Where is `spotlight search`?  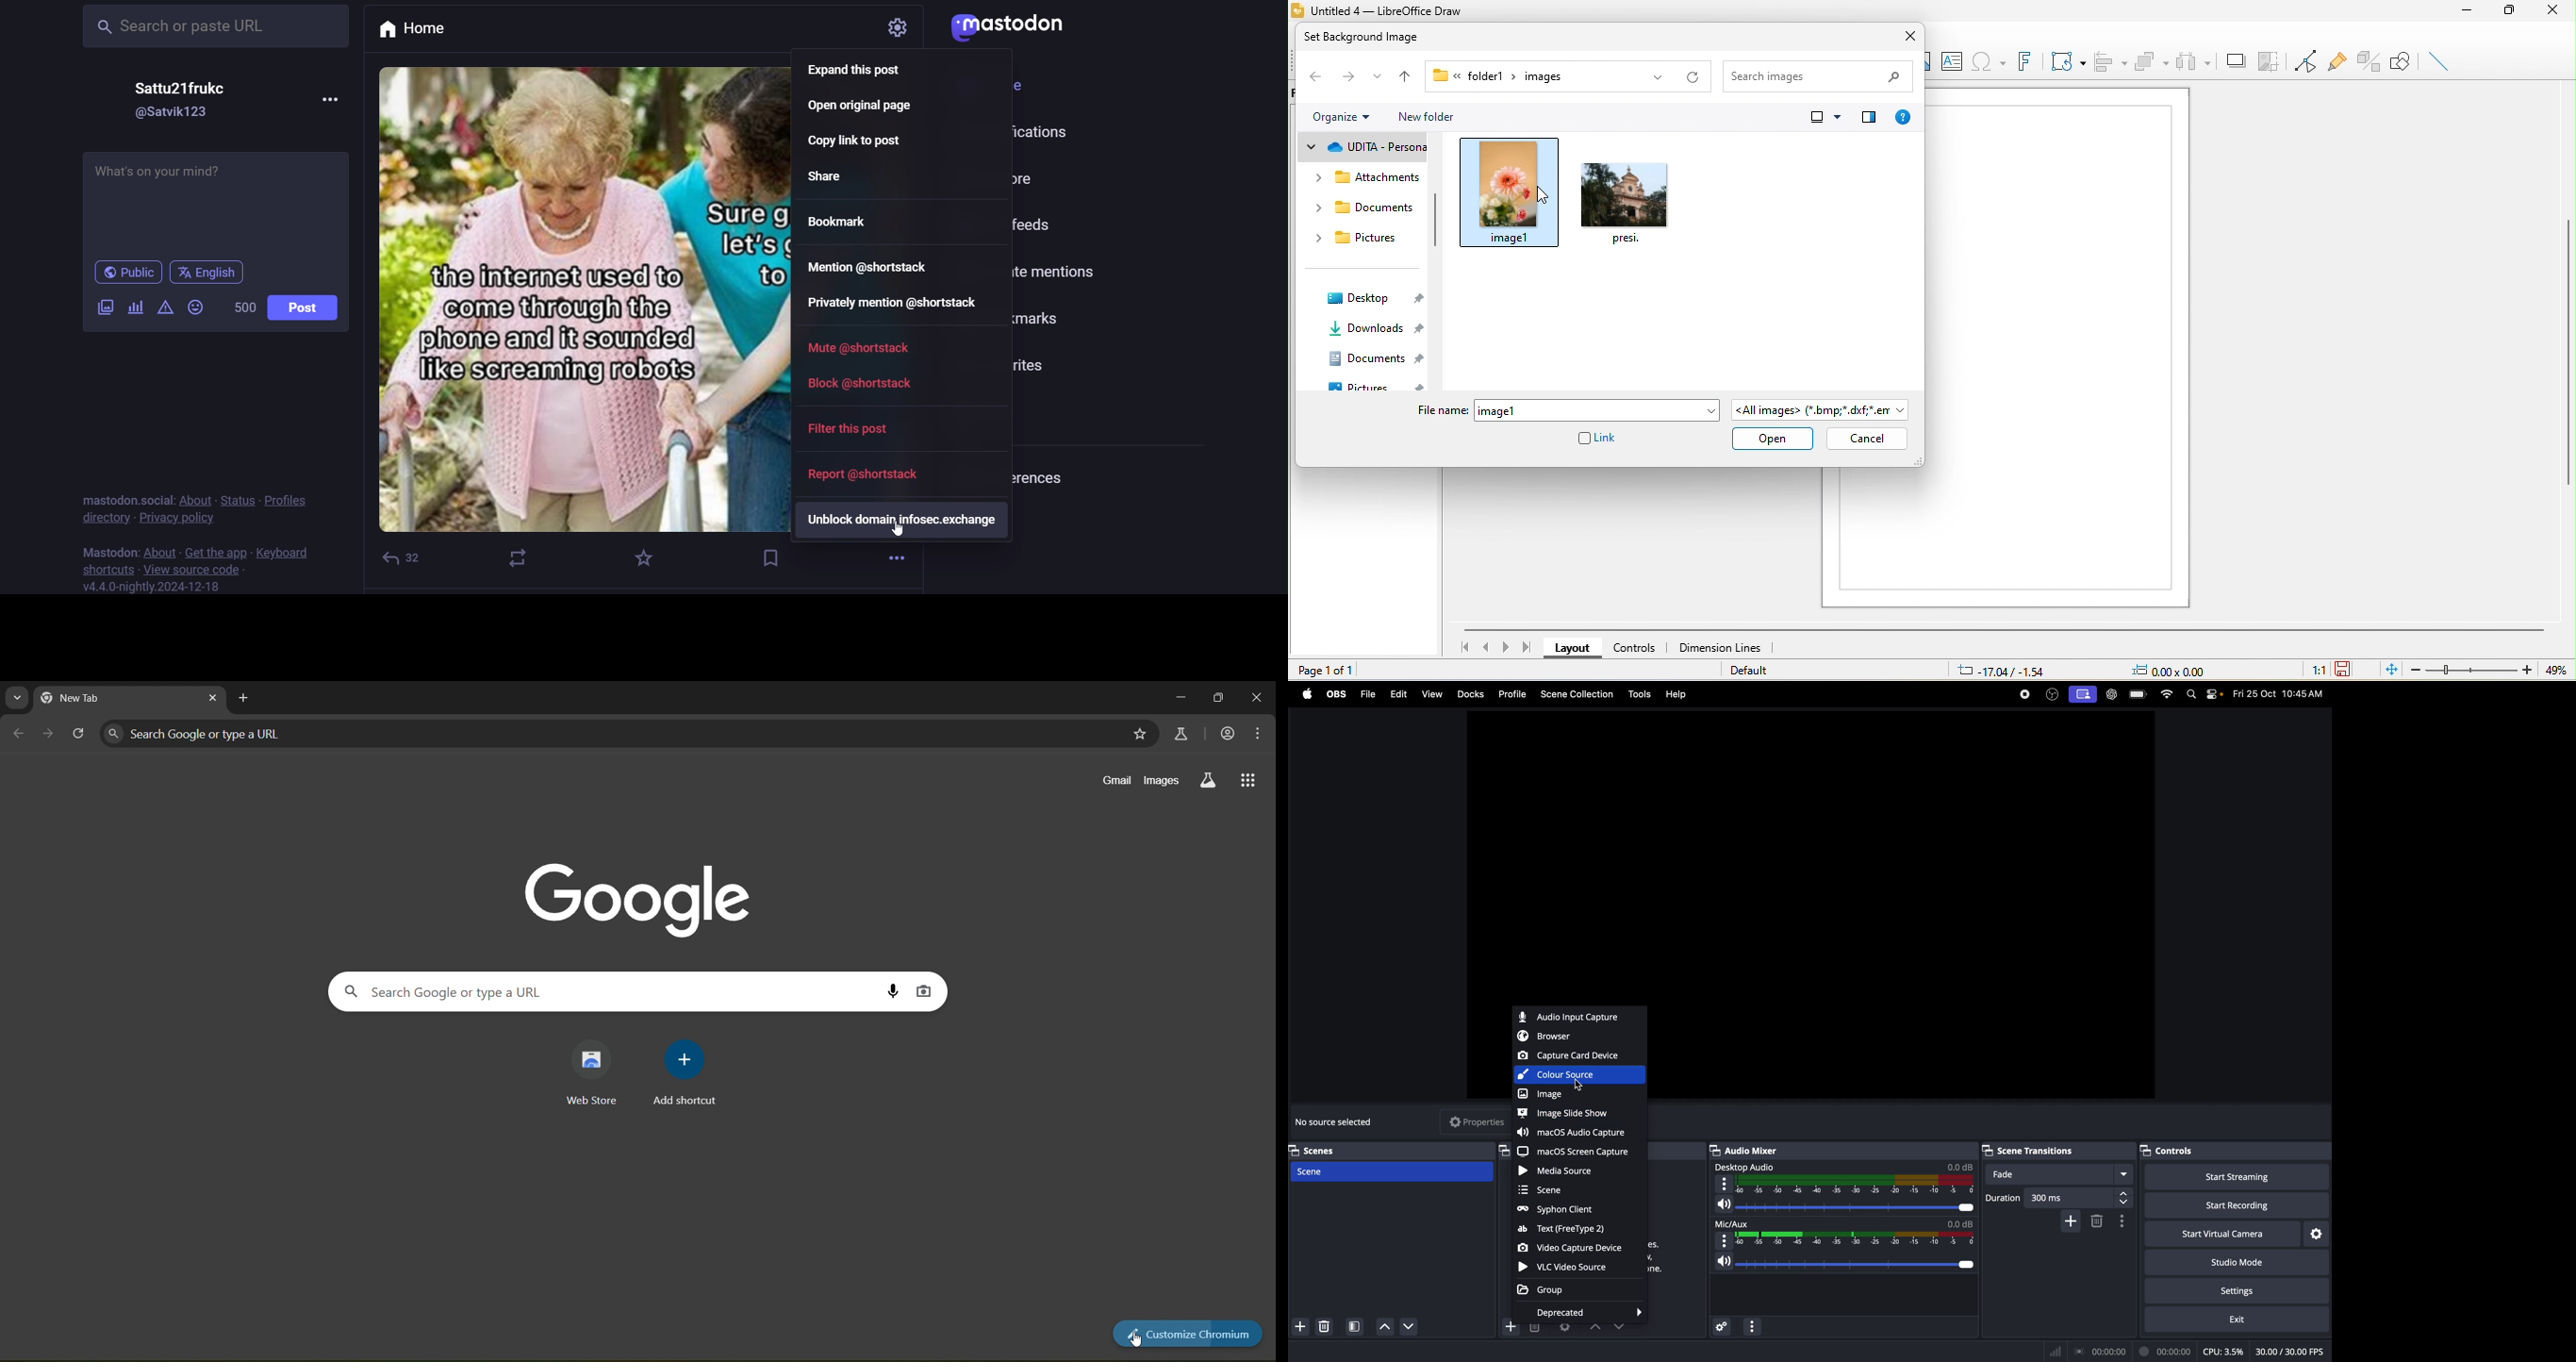 spotlight search is located at coordinates (2191, 693).